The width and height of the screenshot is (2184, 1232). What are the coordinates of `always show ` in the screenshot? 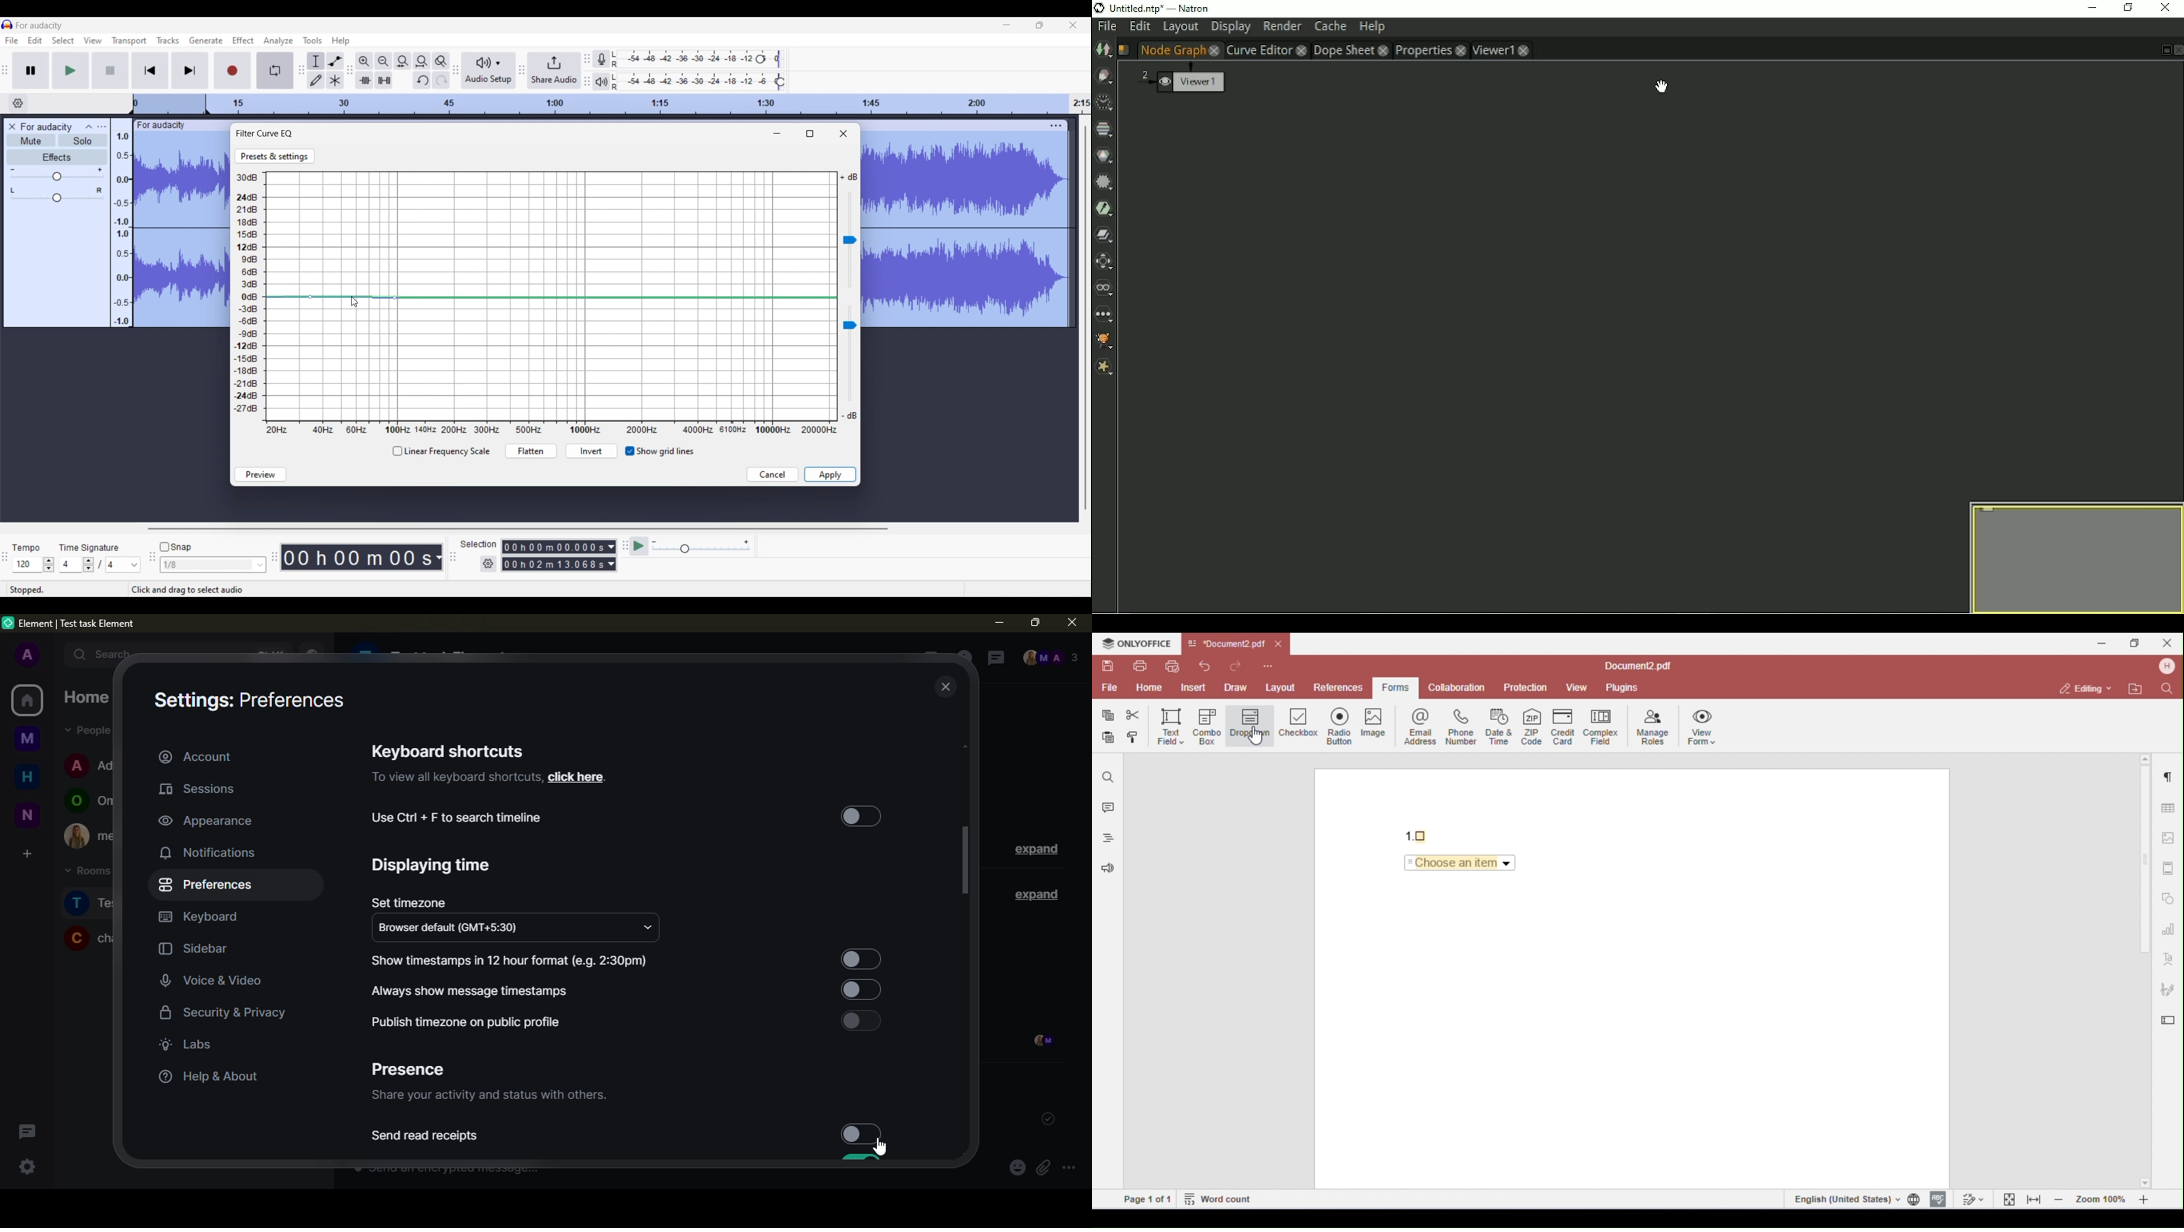 It's located at (473, 991).